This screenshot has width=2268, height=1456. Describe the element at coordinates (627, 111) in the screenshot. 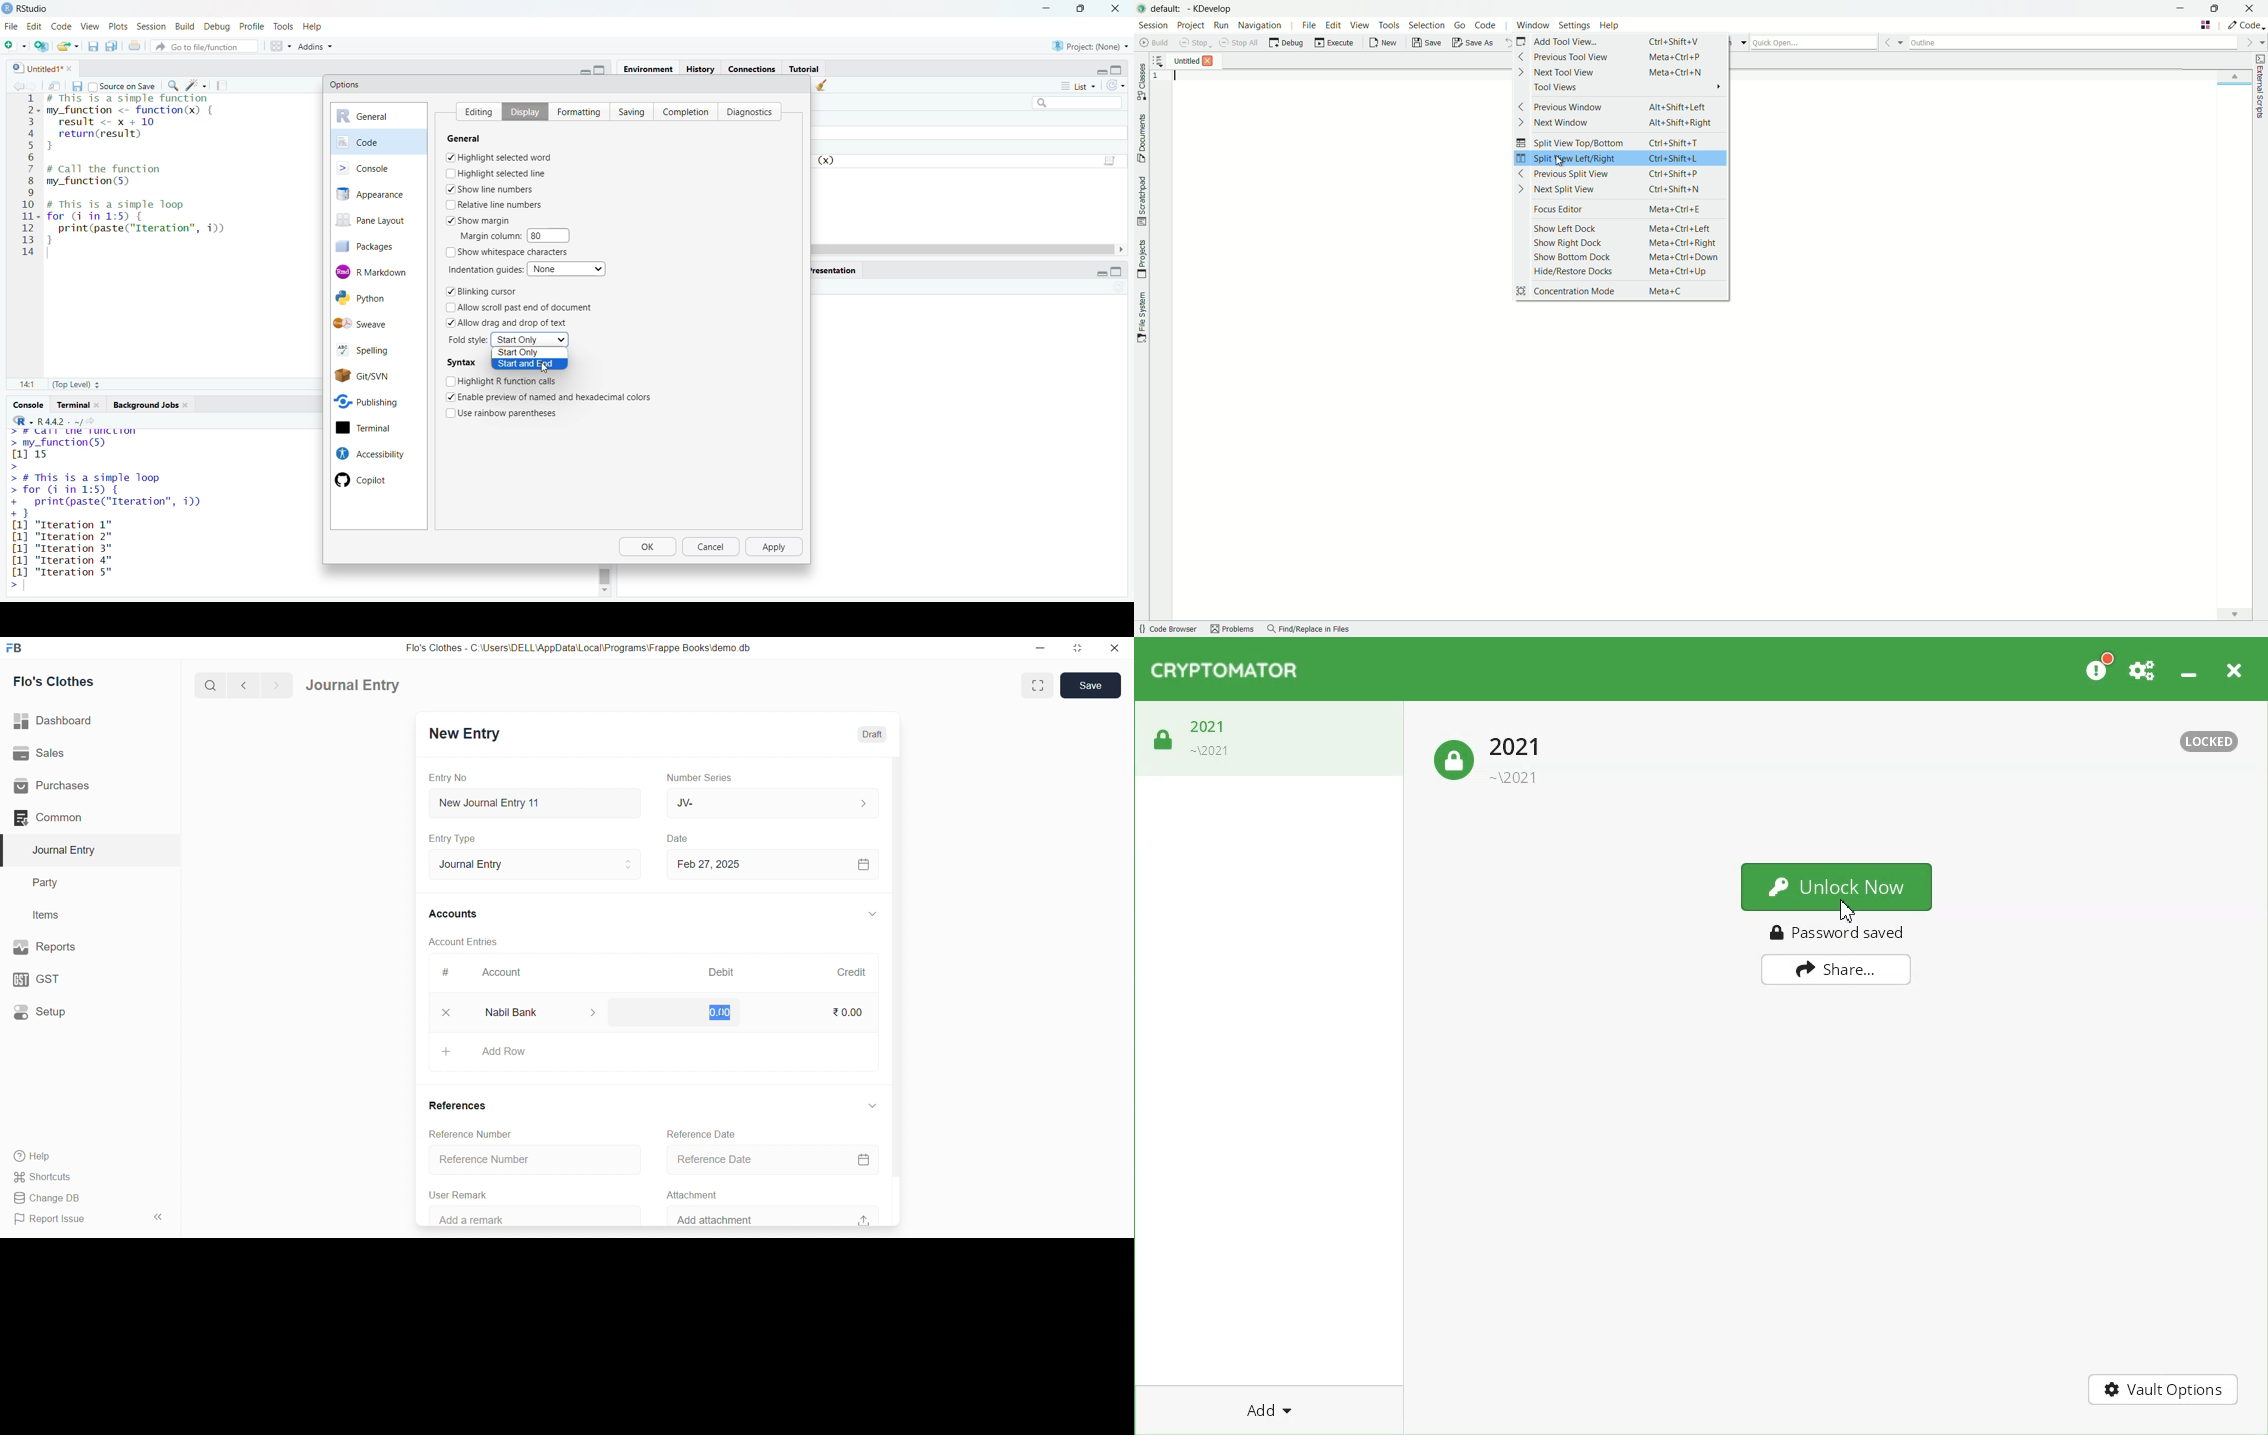

I see `saving` at that location.